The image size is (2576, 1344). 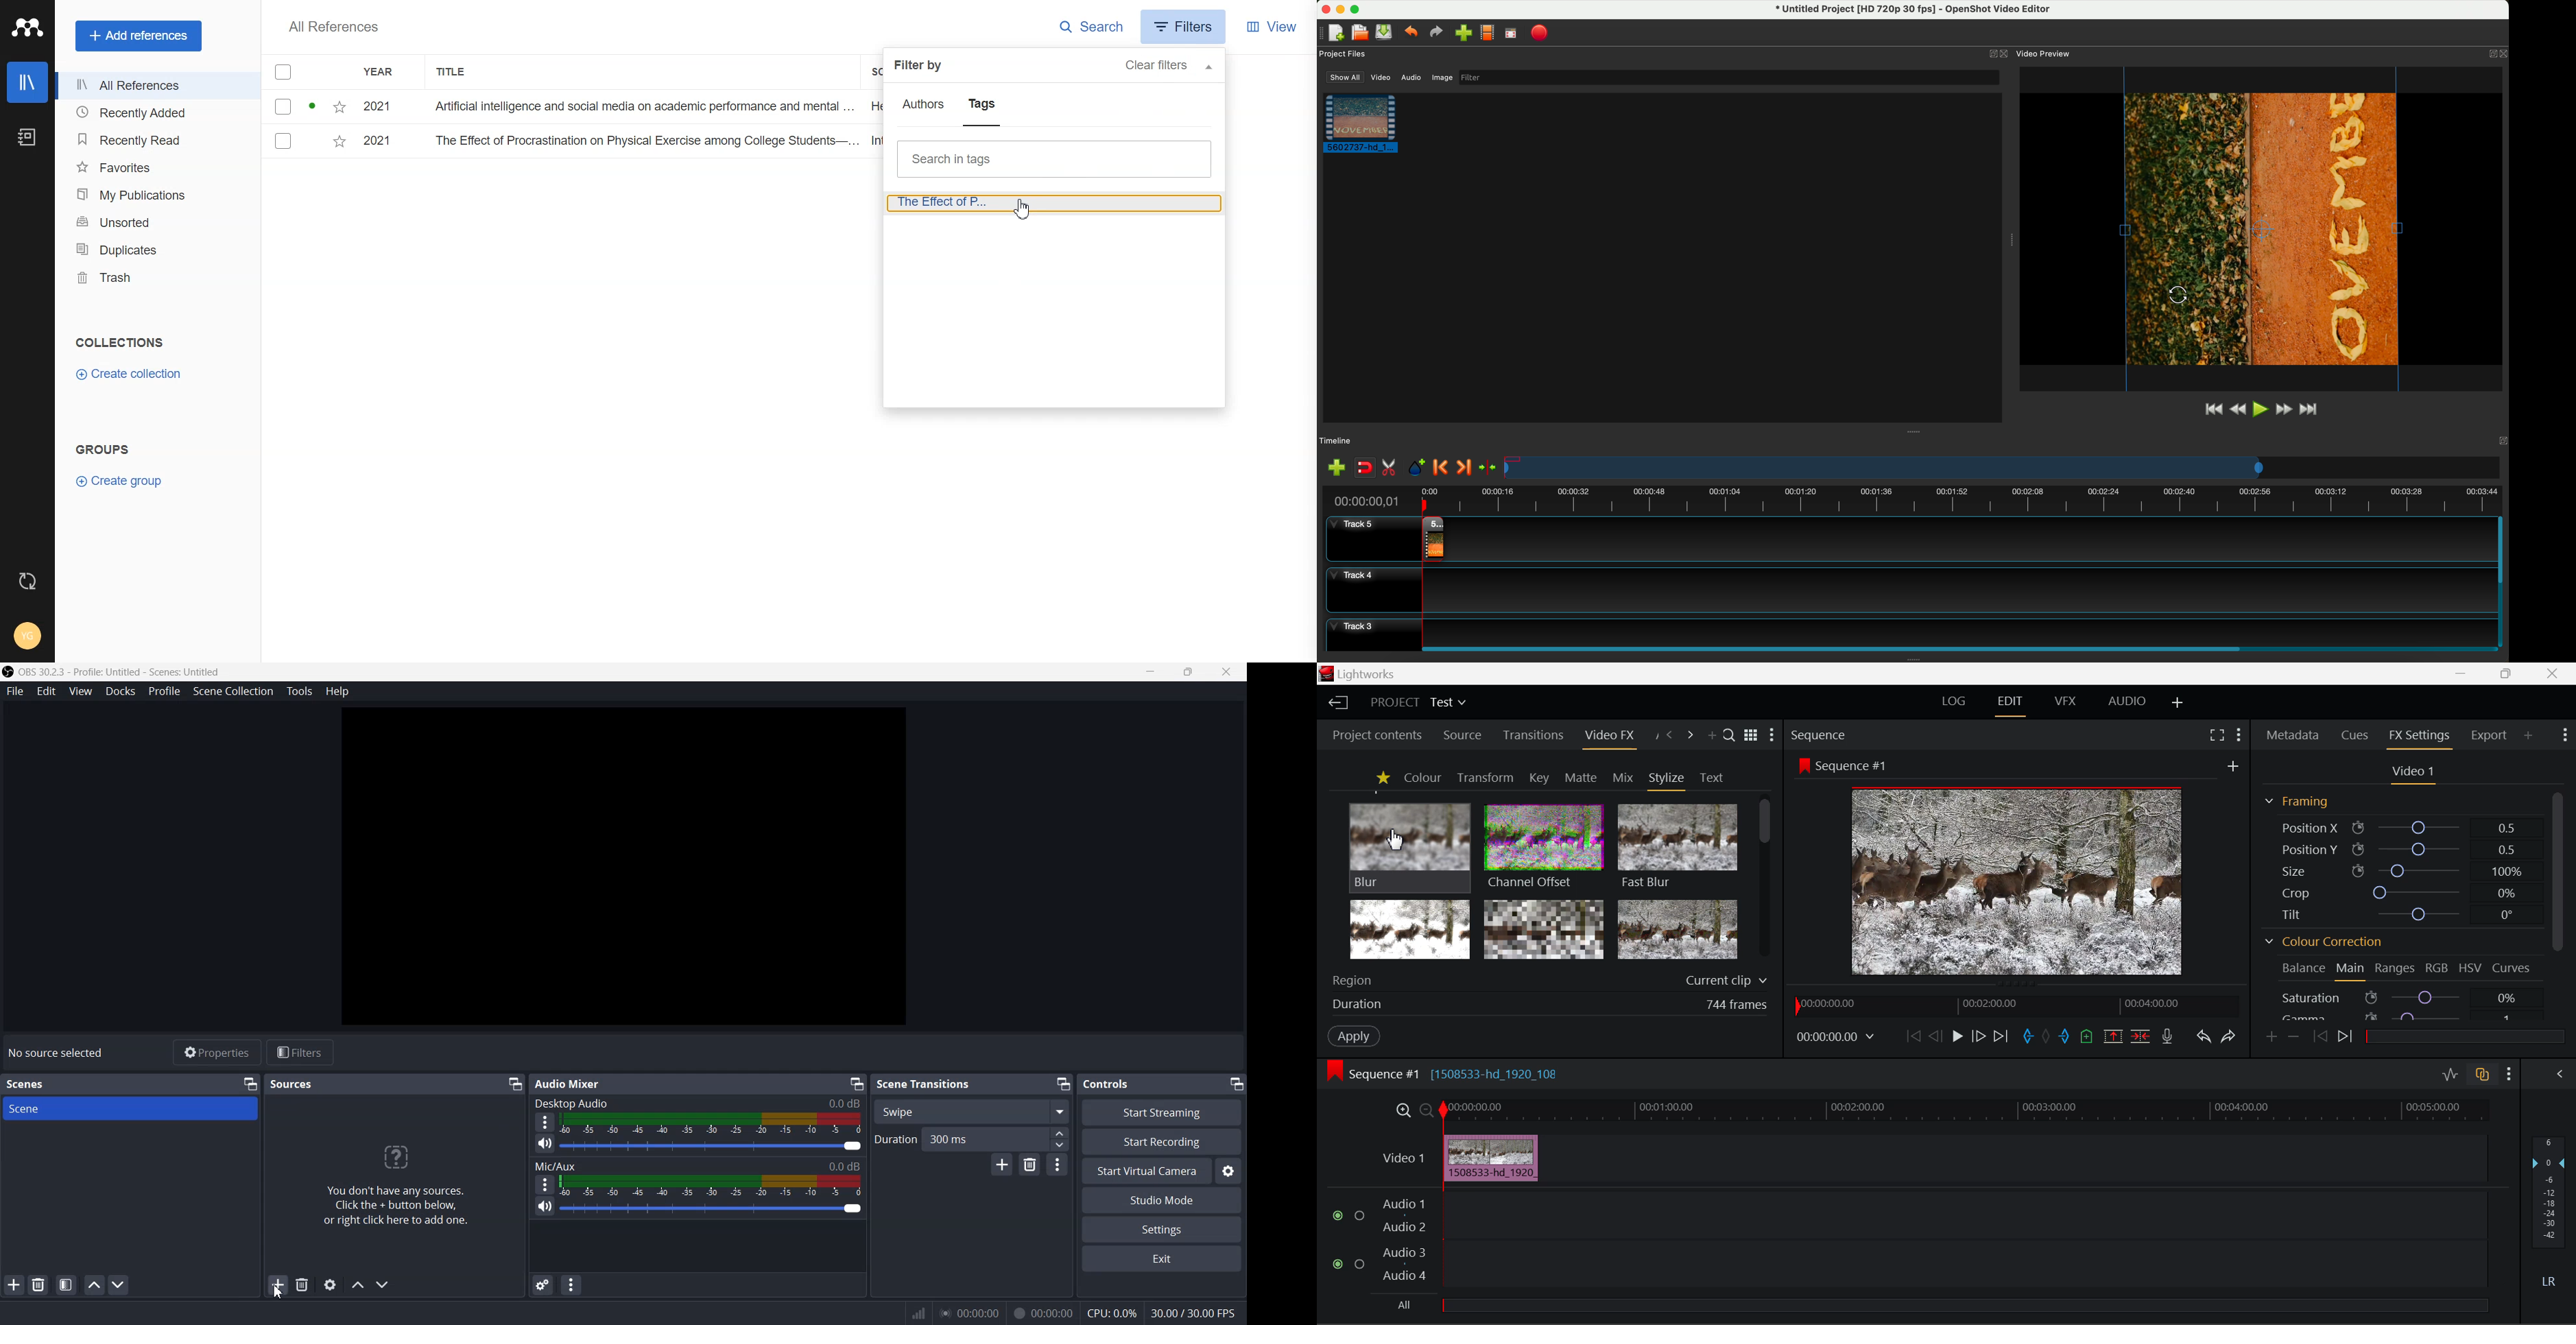 I want to click on Volume Adjuster, so click(x=710, y=1207).